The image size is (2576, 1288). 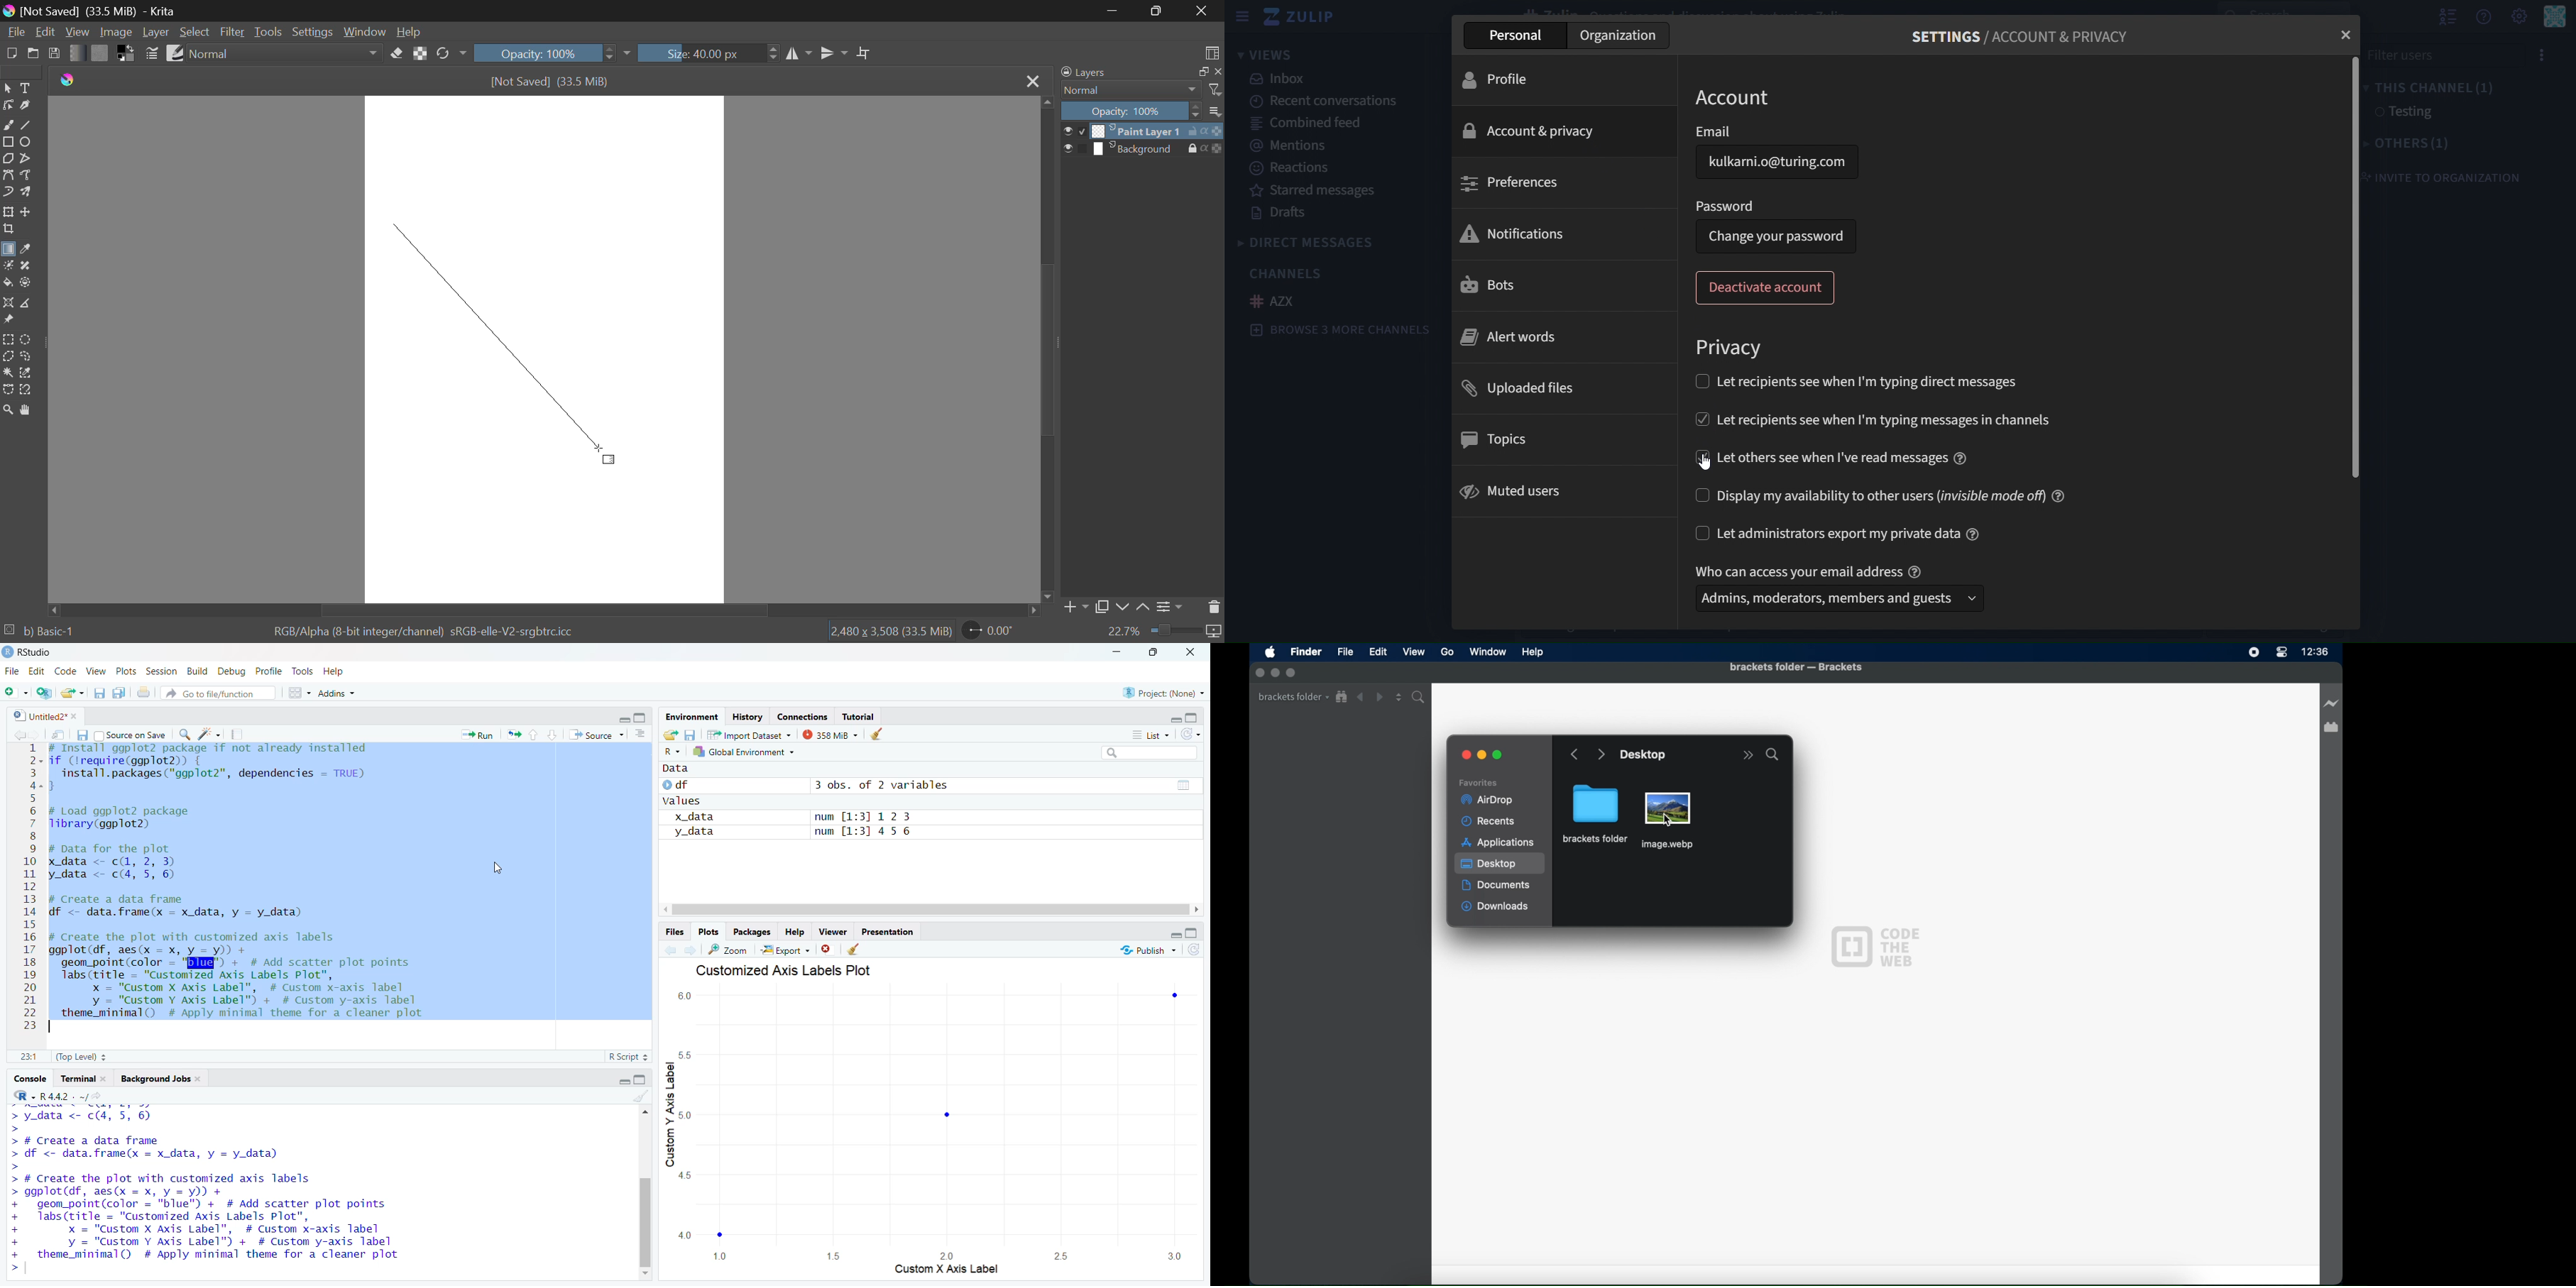 What do you see at coordinates (1163, 693) in the screenshot?
I see `Project: (None)` at bounding box center [1163, 693].